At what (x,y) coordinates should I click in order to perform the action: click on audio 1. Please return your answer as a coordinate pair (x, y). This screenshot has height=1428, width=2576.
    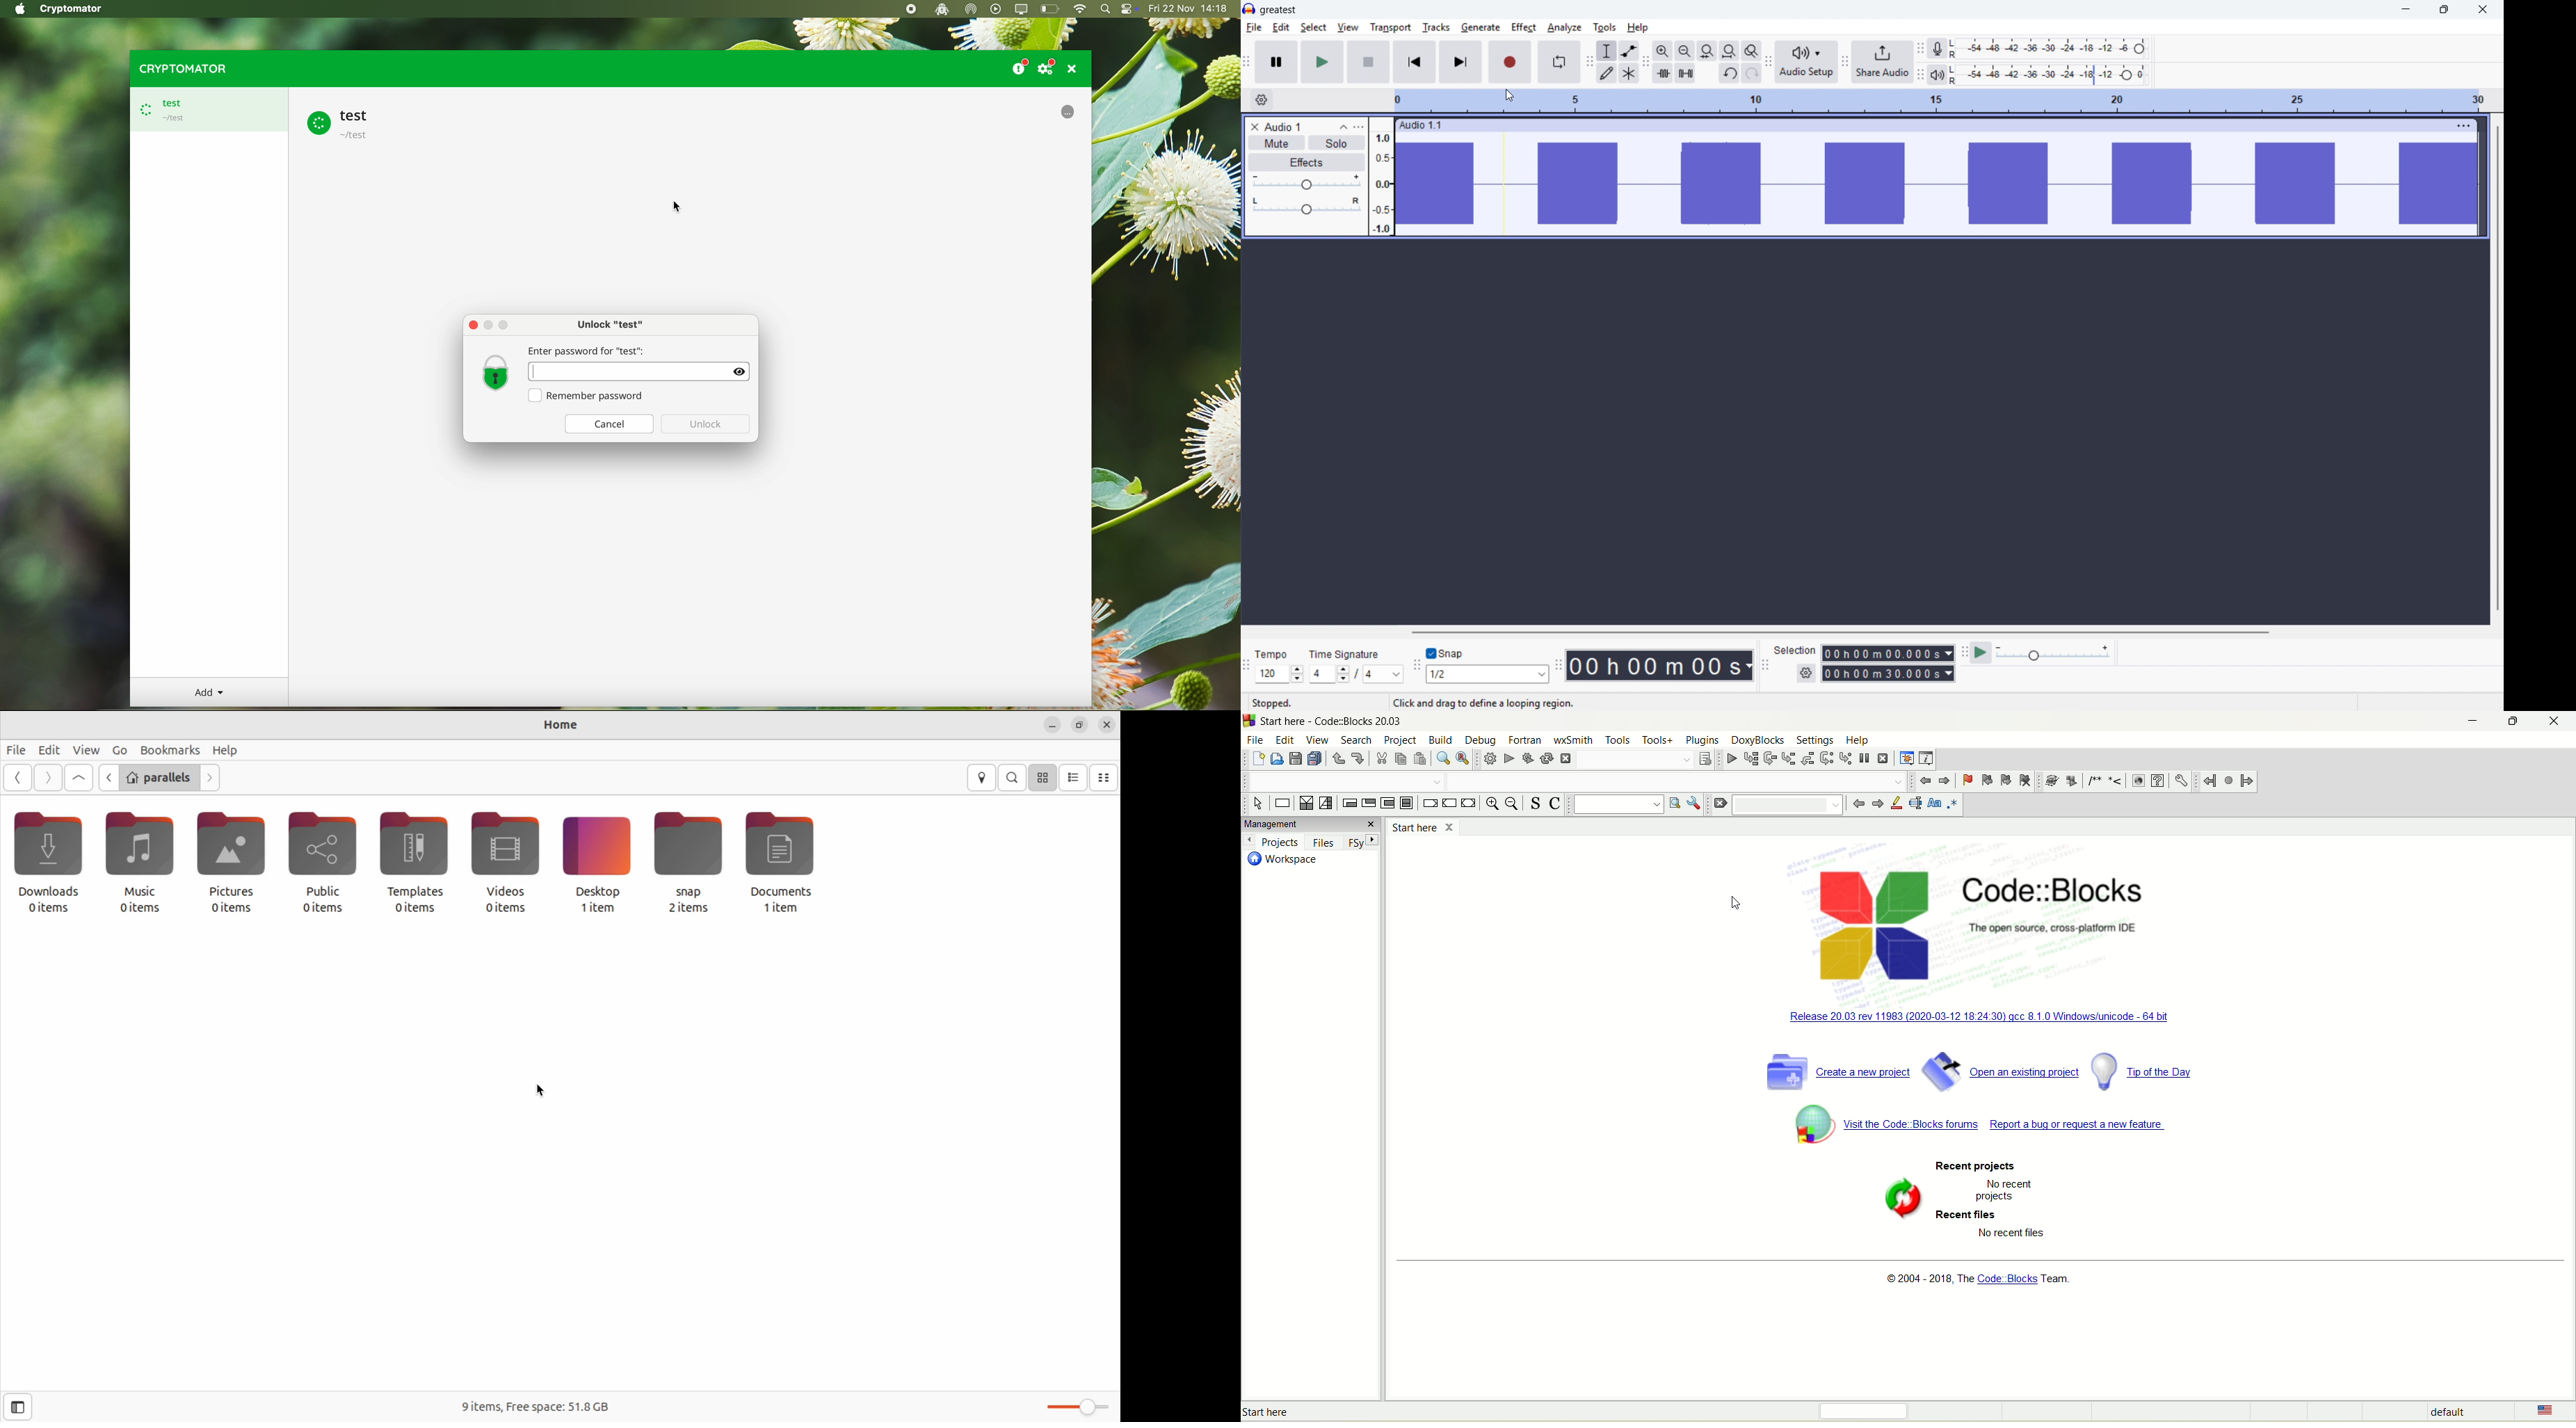
    Looking at the image, I should click on (1283, 127).